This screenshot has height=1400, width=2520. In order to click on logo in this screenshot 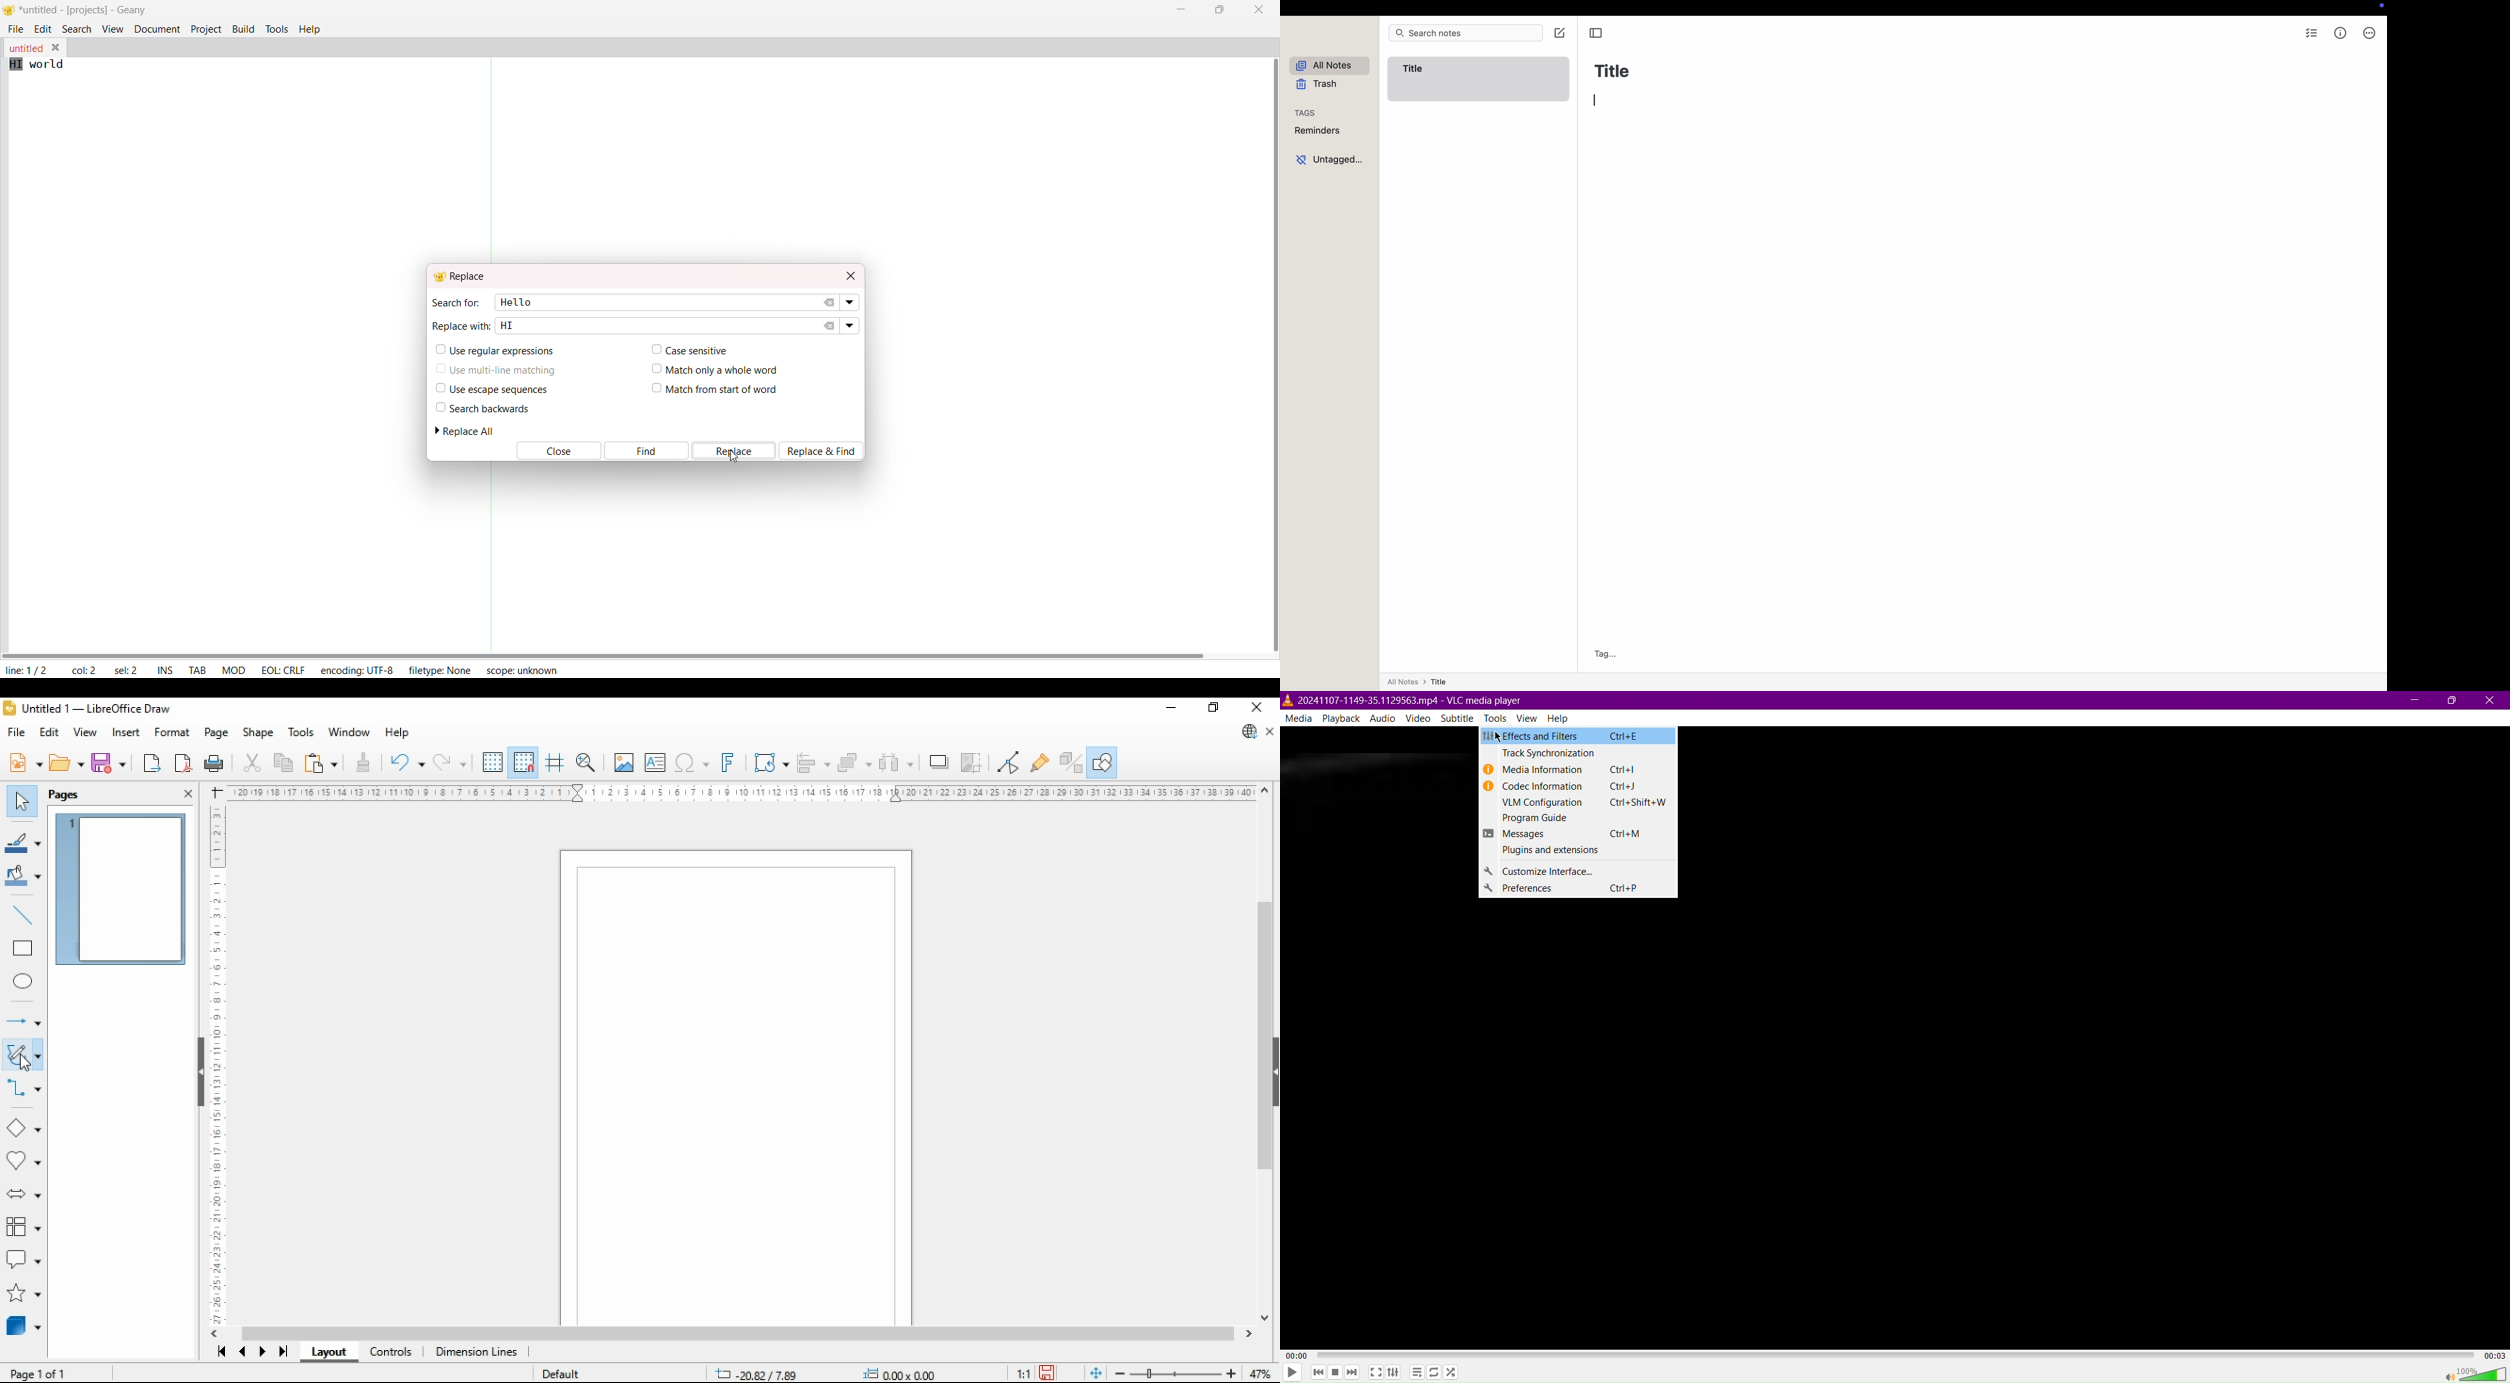, I will do `click(9, 11)`.